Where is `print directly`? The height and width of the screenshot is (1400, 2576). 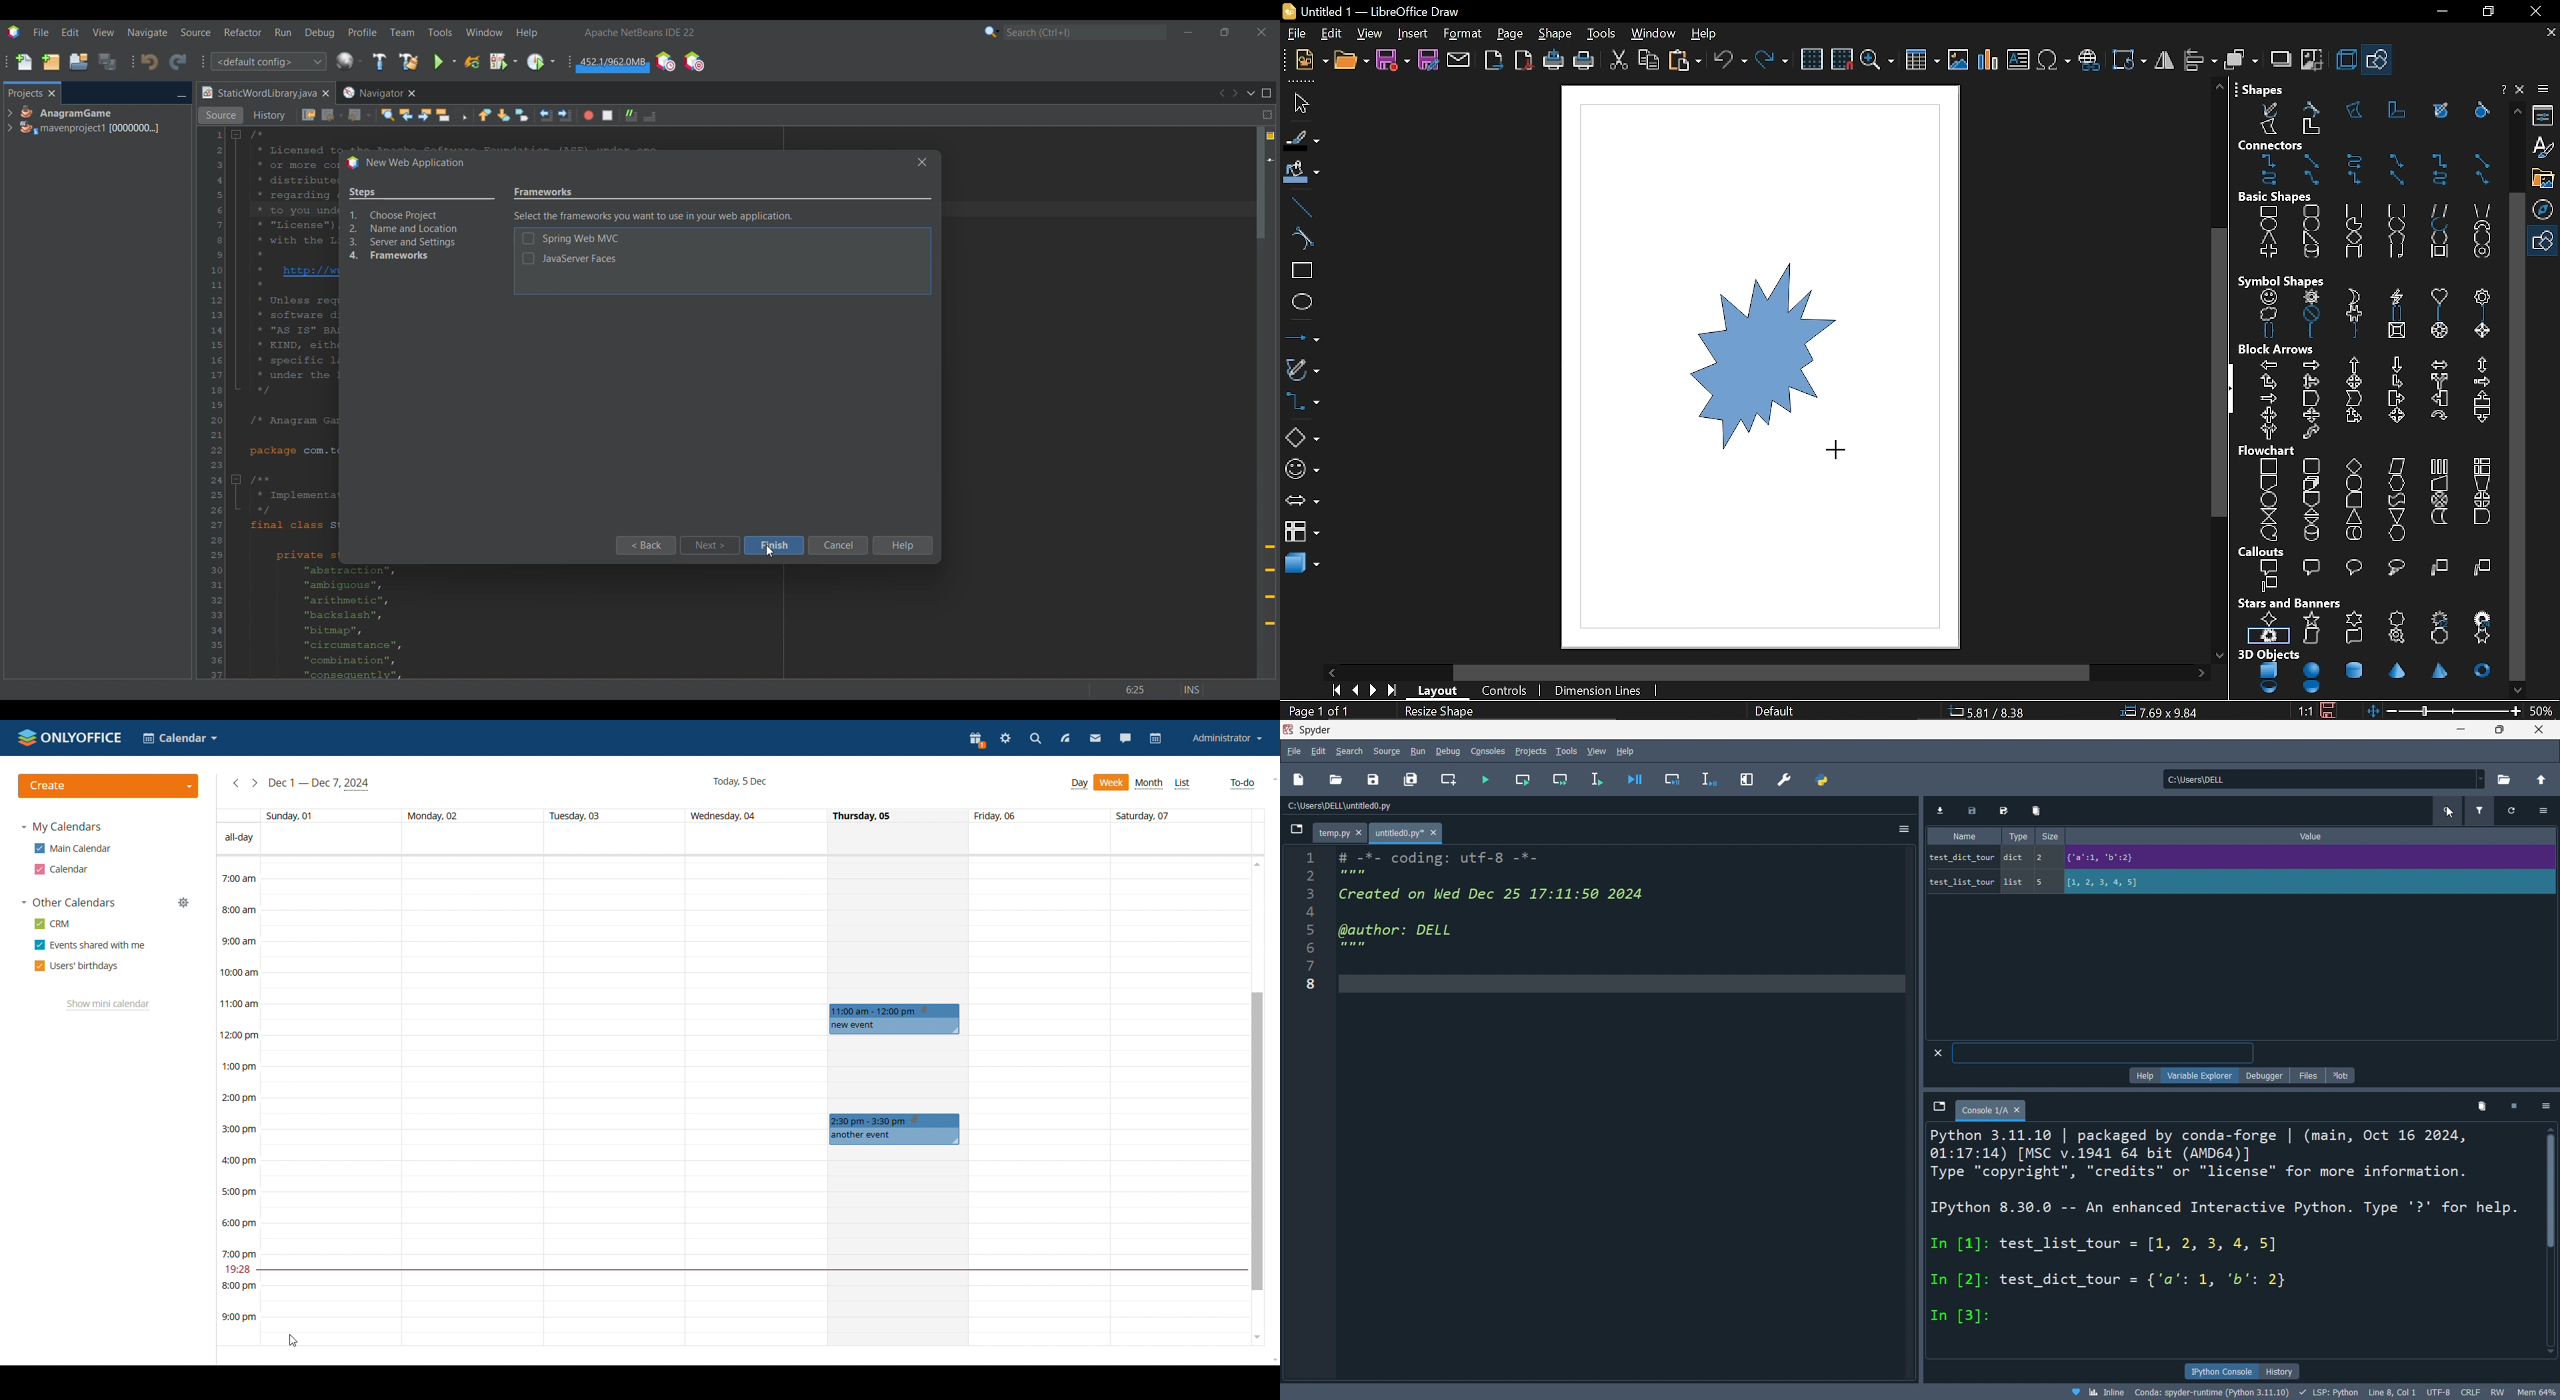 print directly is located at coordinates (1554, 60).